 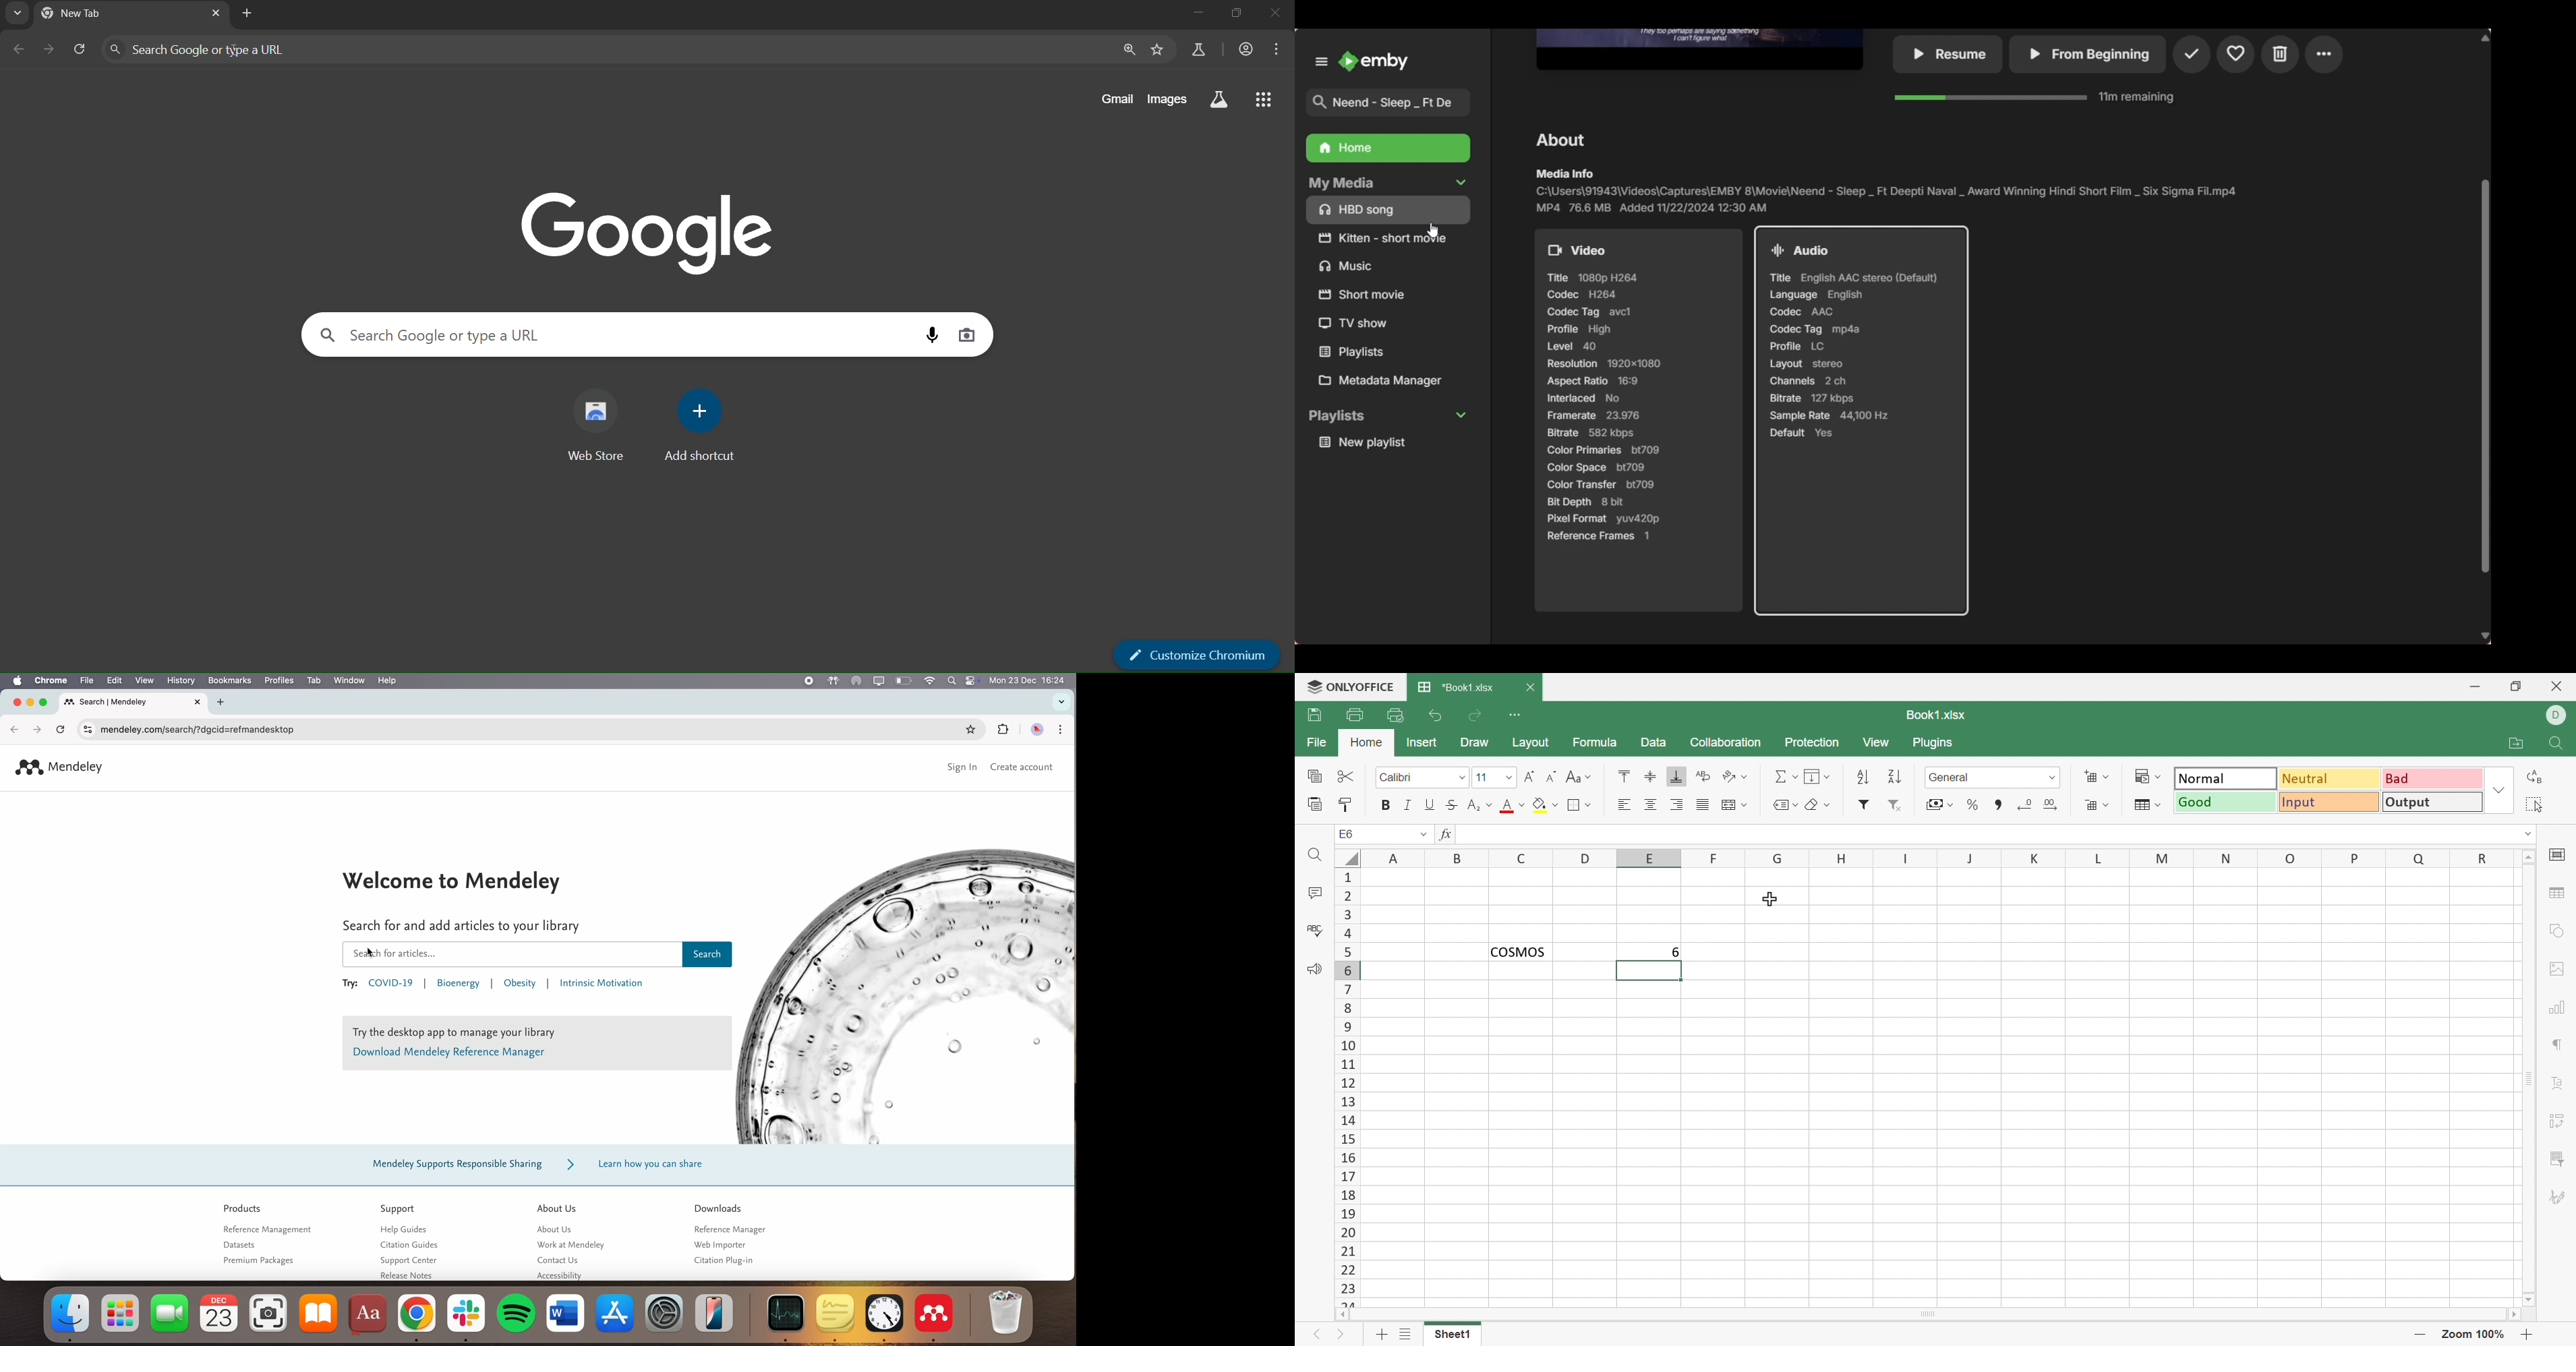 What do you see at coordinates (1201, 13) in the screenshot?
I see `minimize` at bounding box center [1201, 13].